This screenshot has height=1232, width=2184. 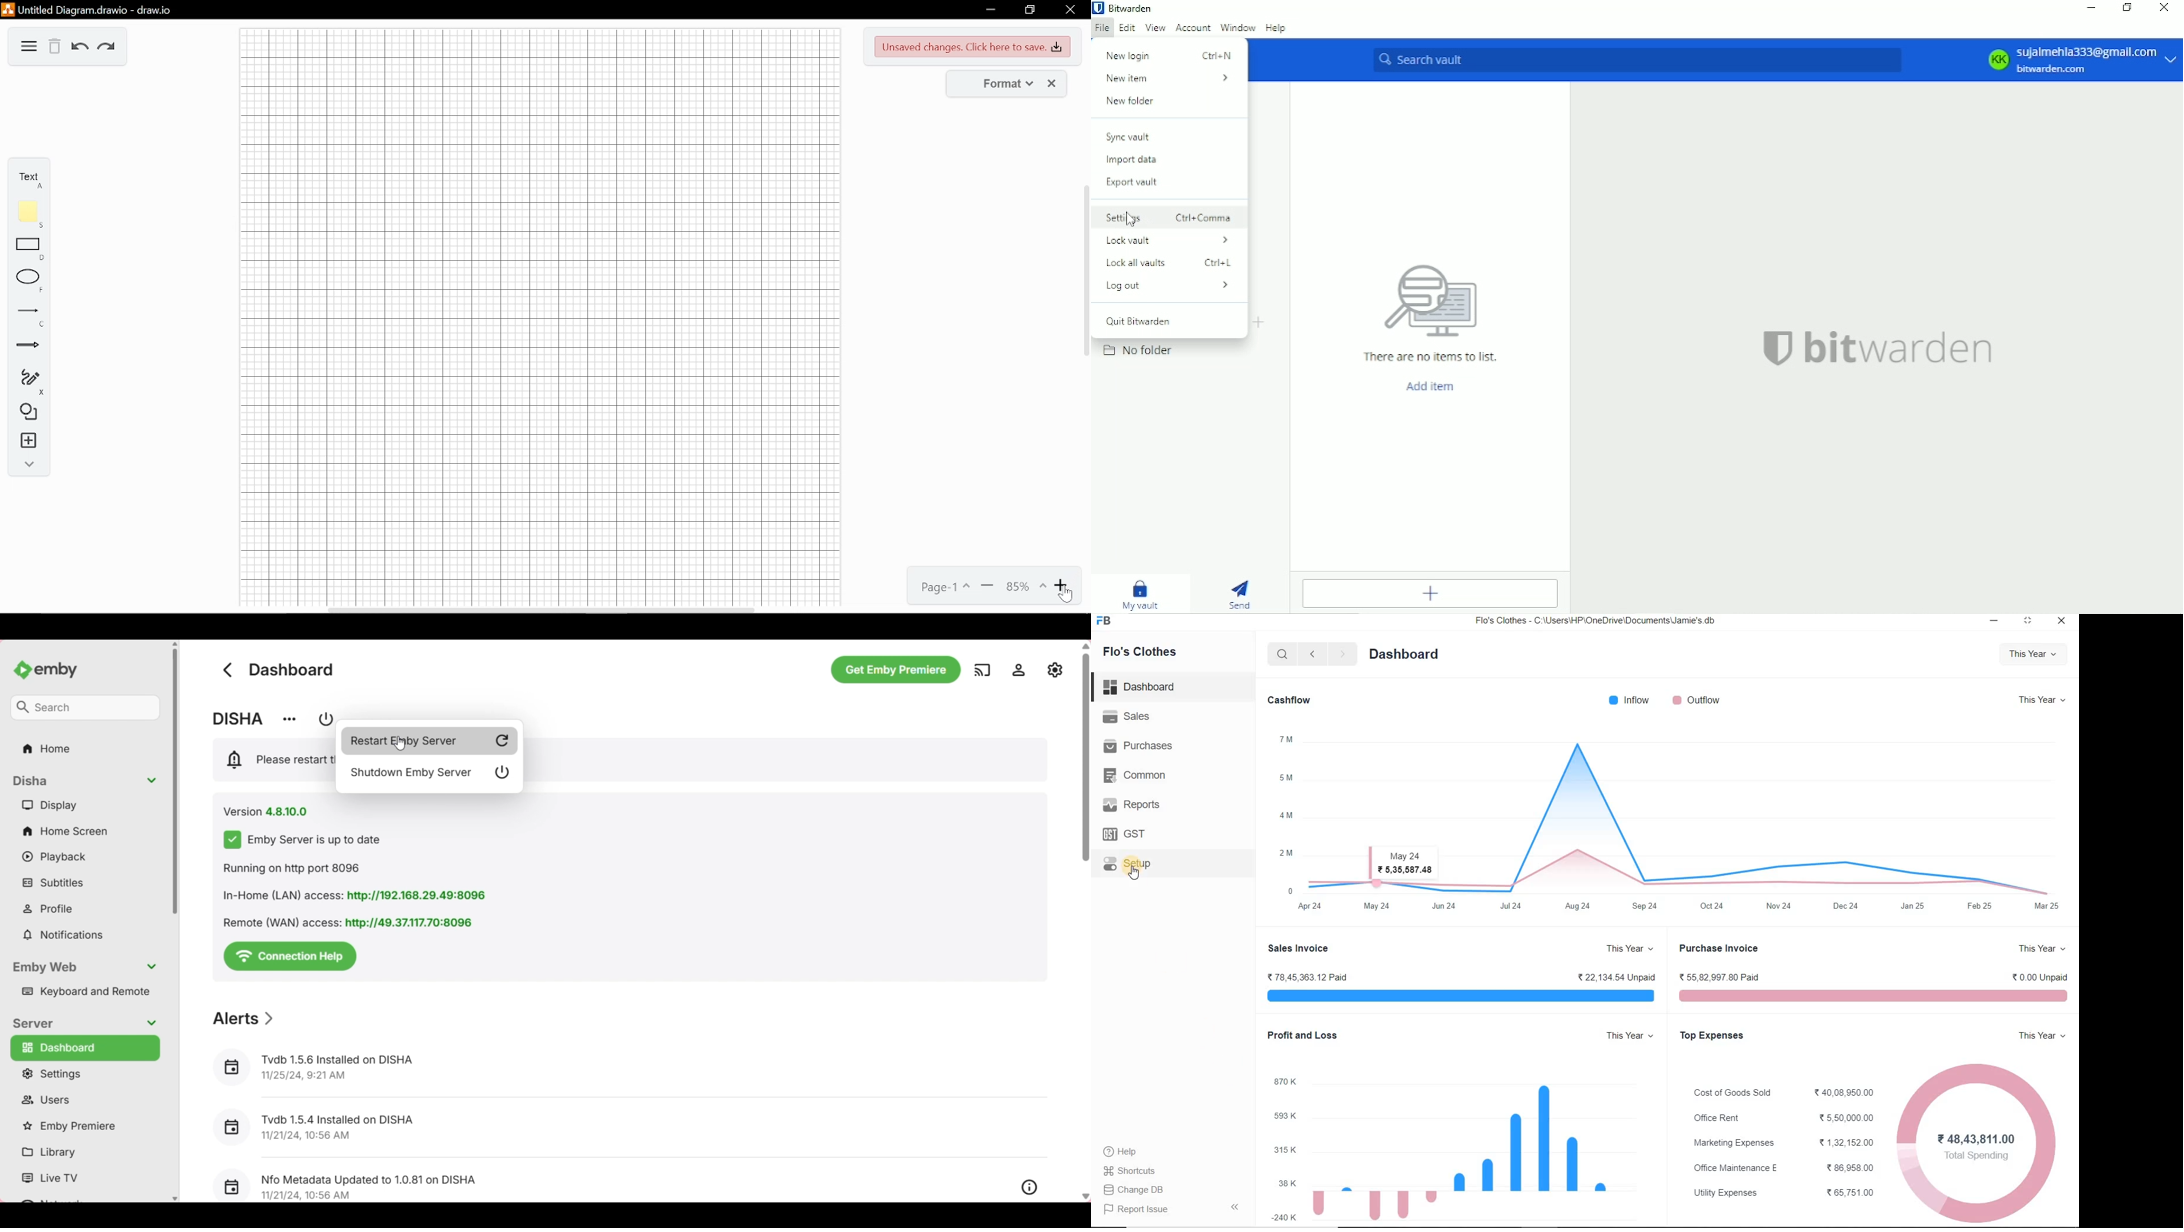 What do you see at coordinates (1142, 686) in the screenshot?
I see `Dashboard` at bounding box center [1142, 686].